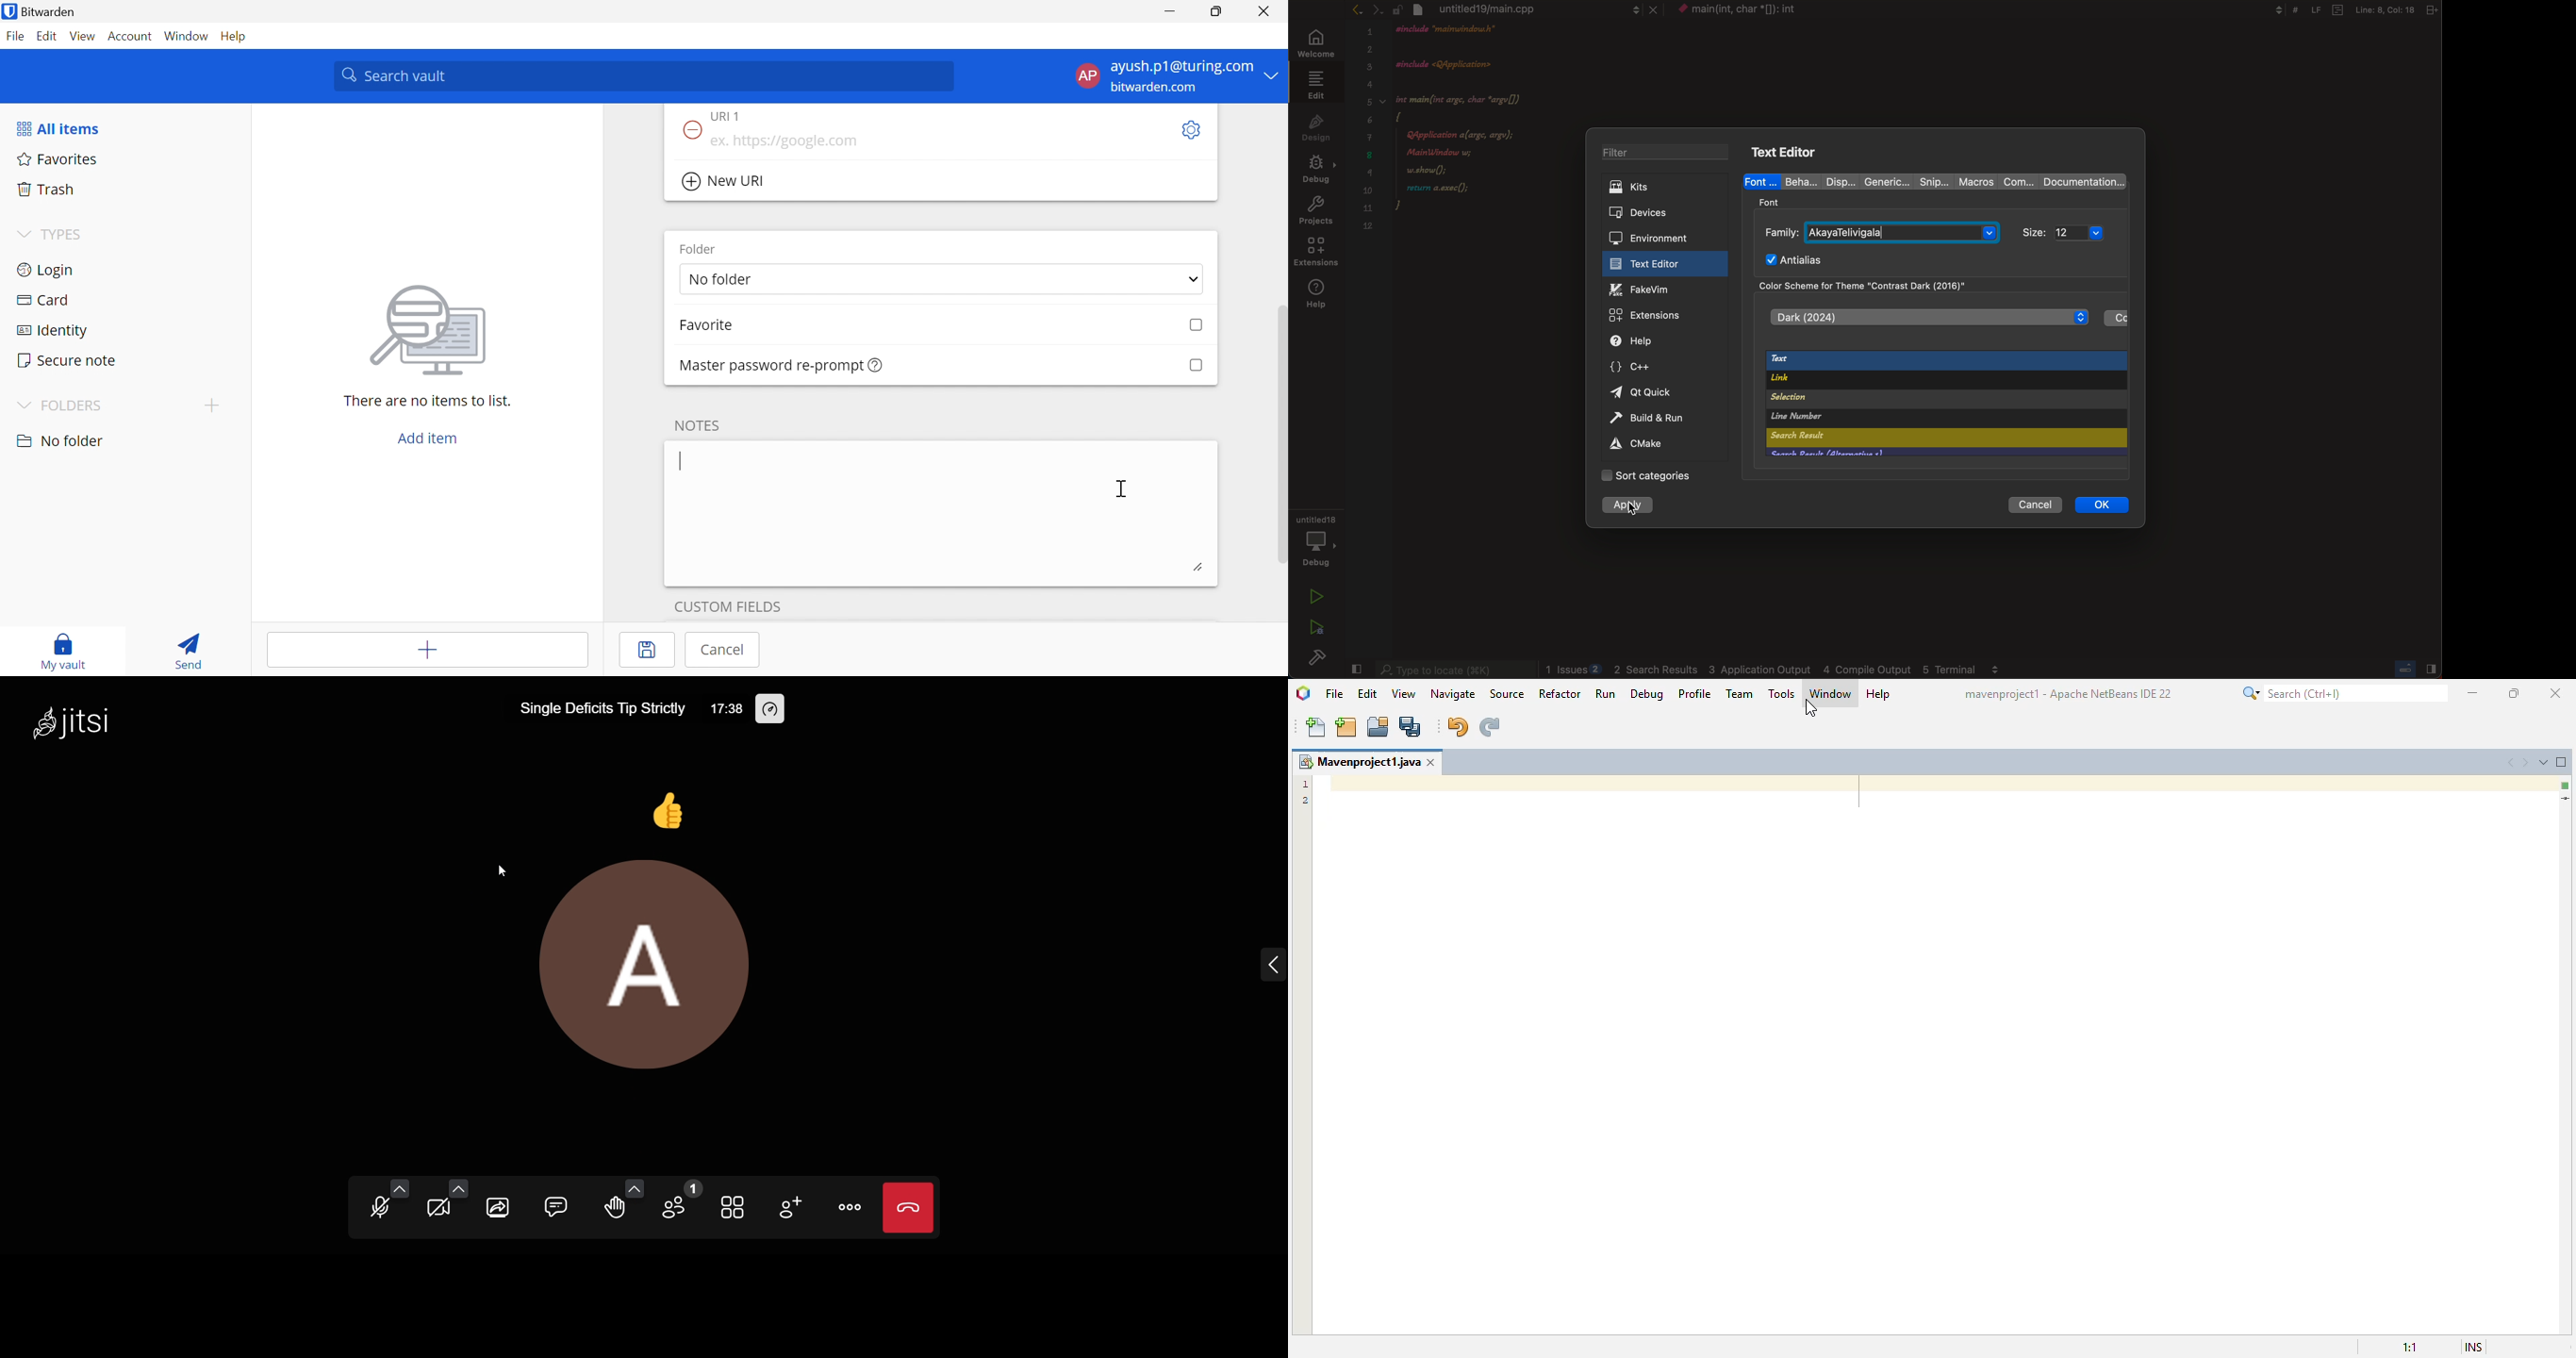  What do you see at coordinates (782, 366) in the screenshot?
I see `Master password re-prompt` at bounding box center [782, 366].